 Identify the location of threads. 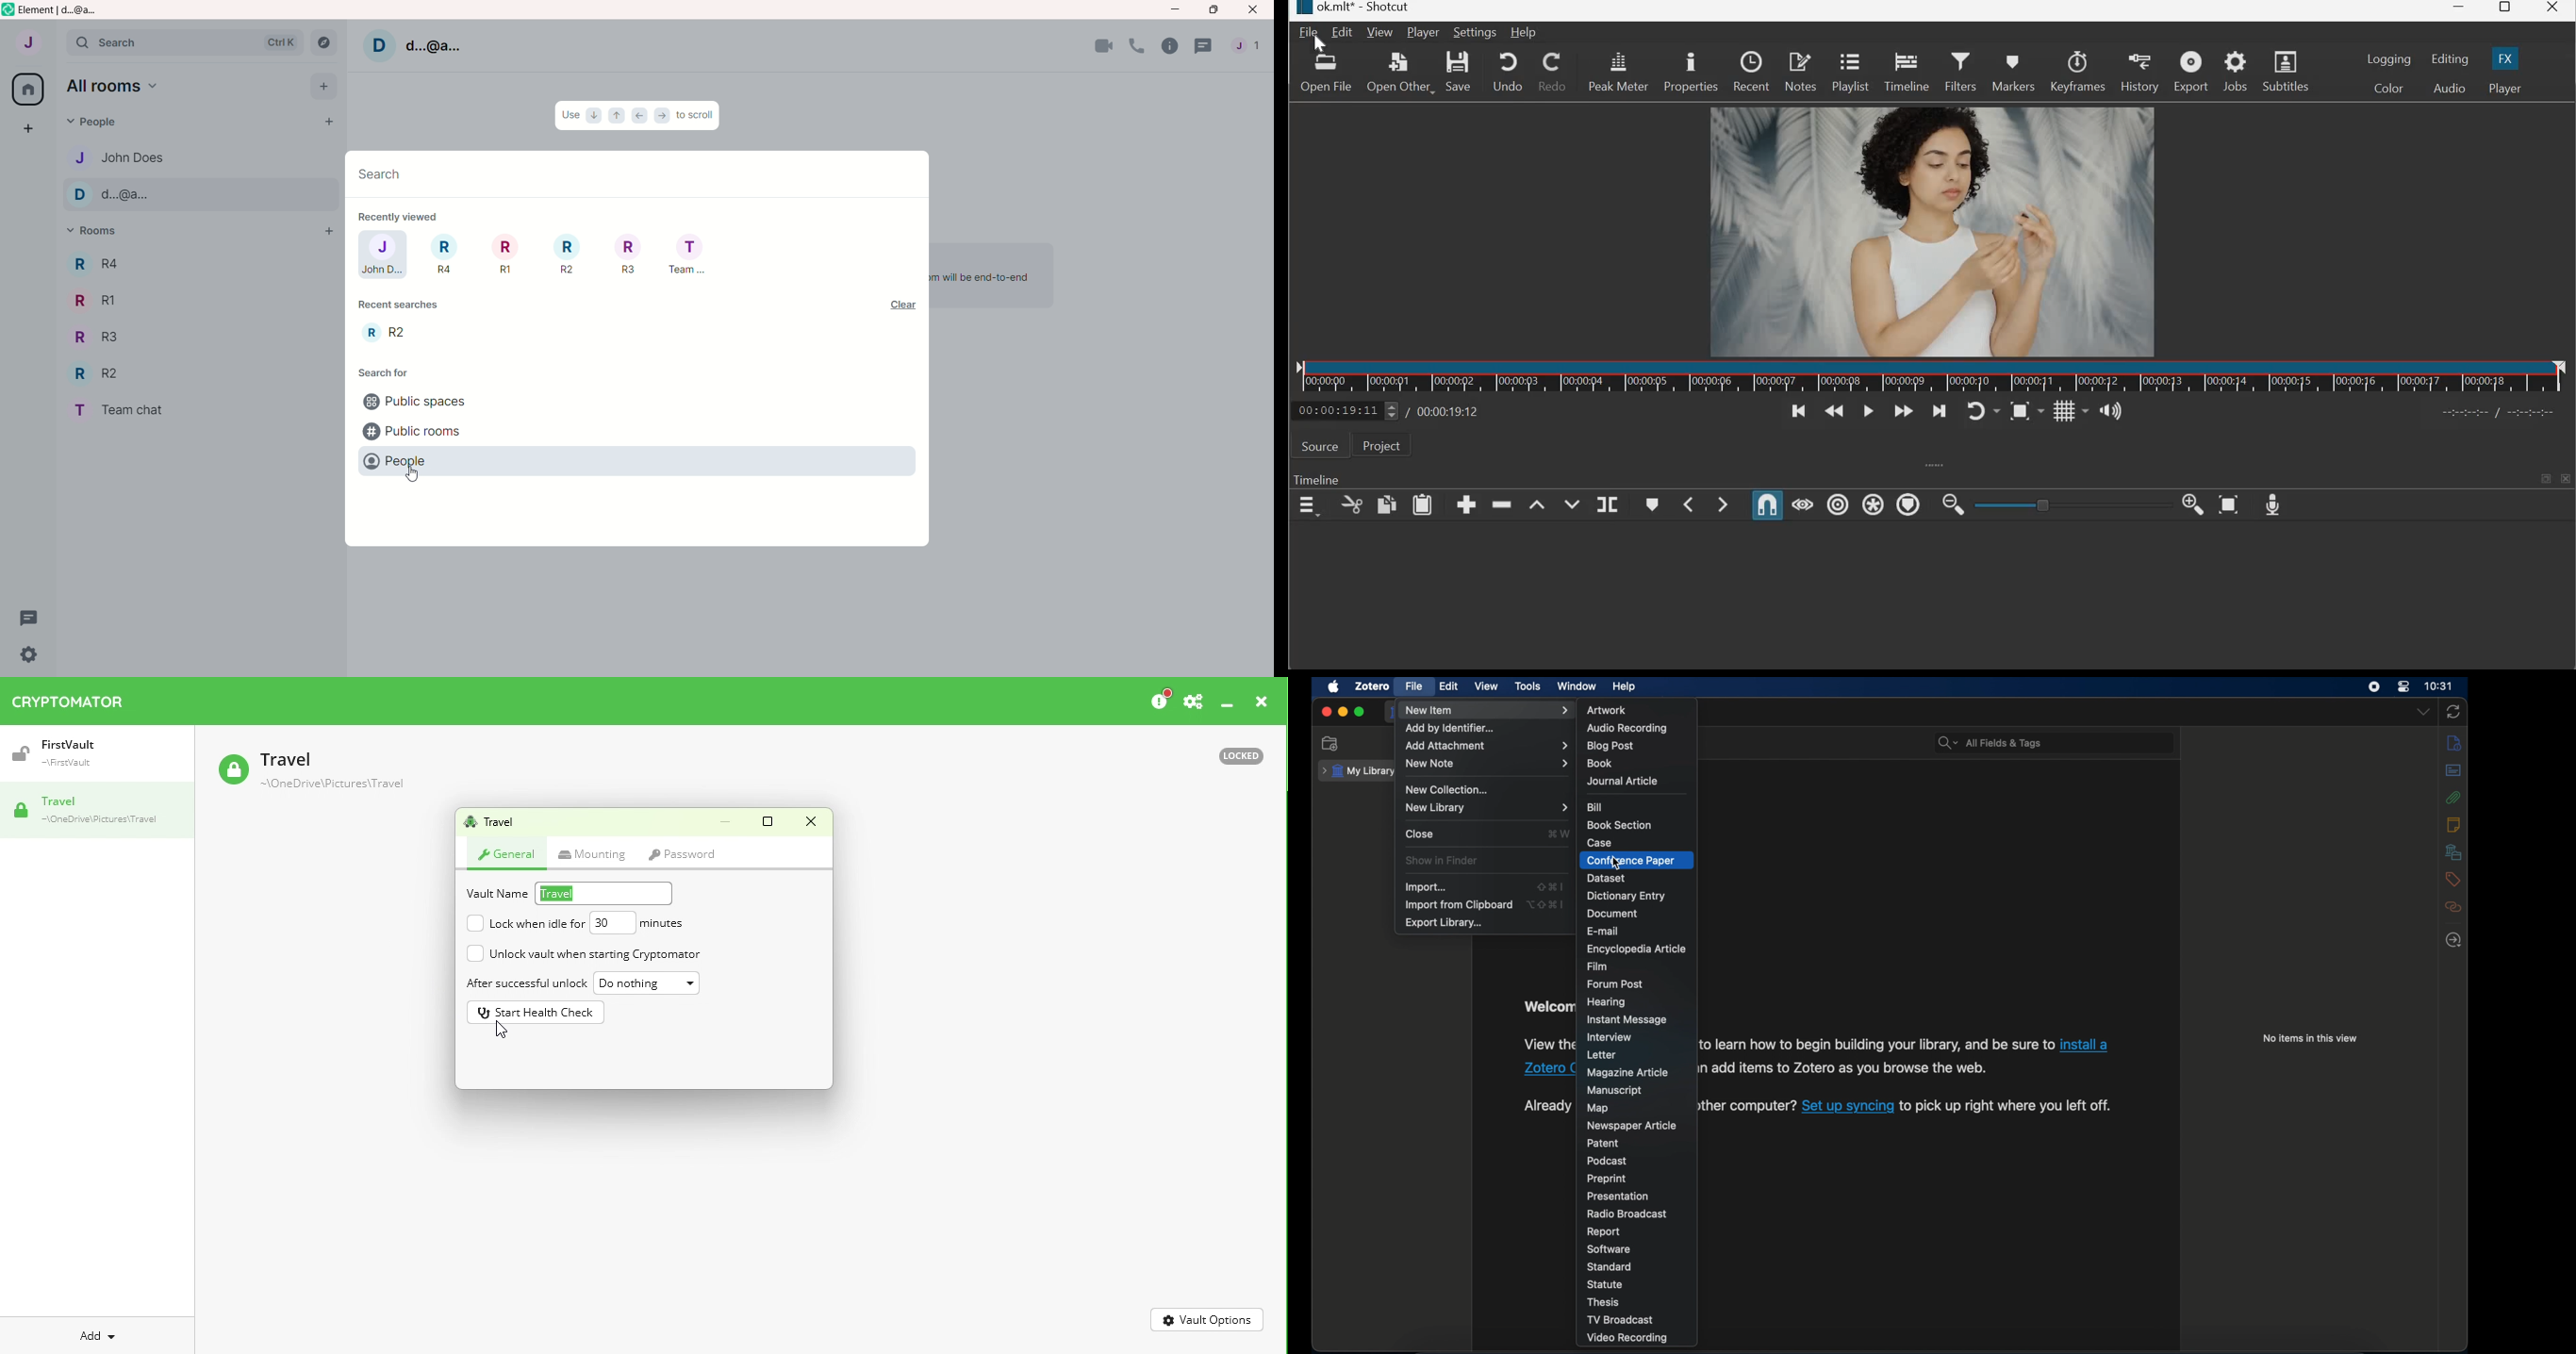
(1207, 49).